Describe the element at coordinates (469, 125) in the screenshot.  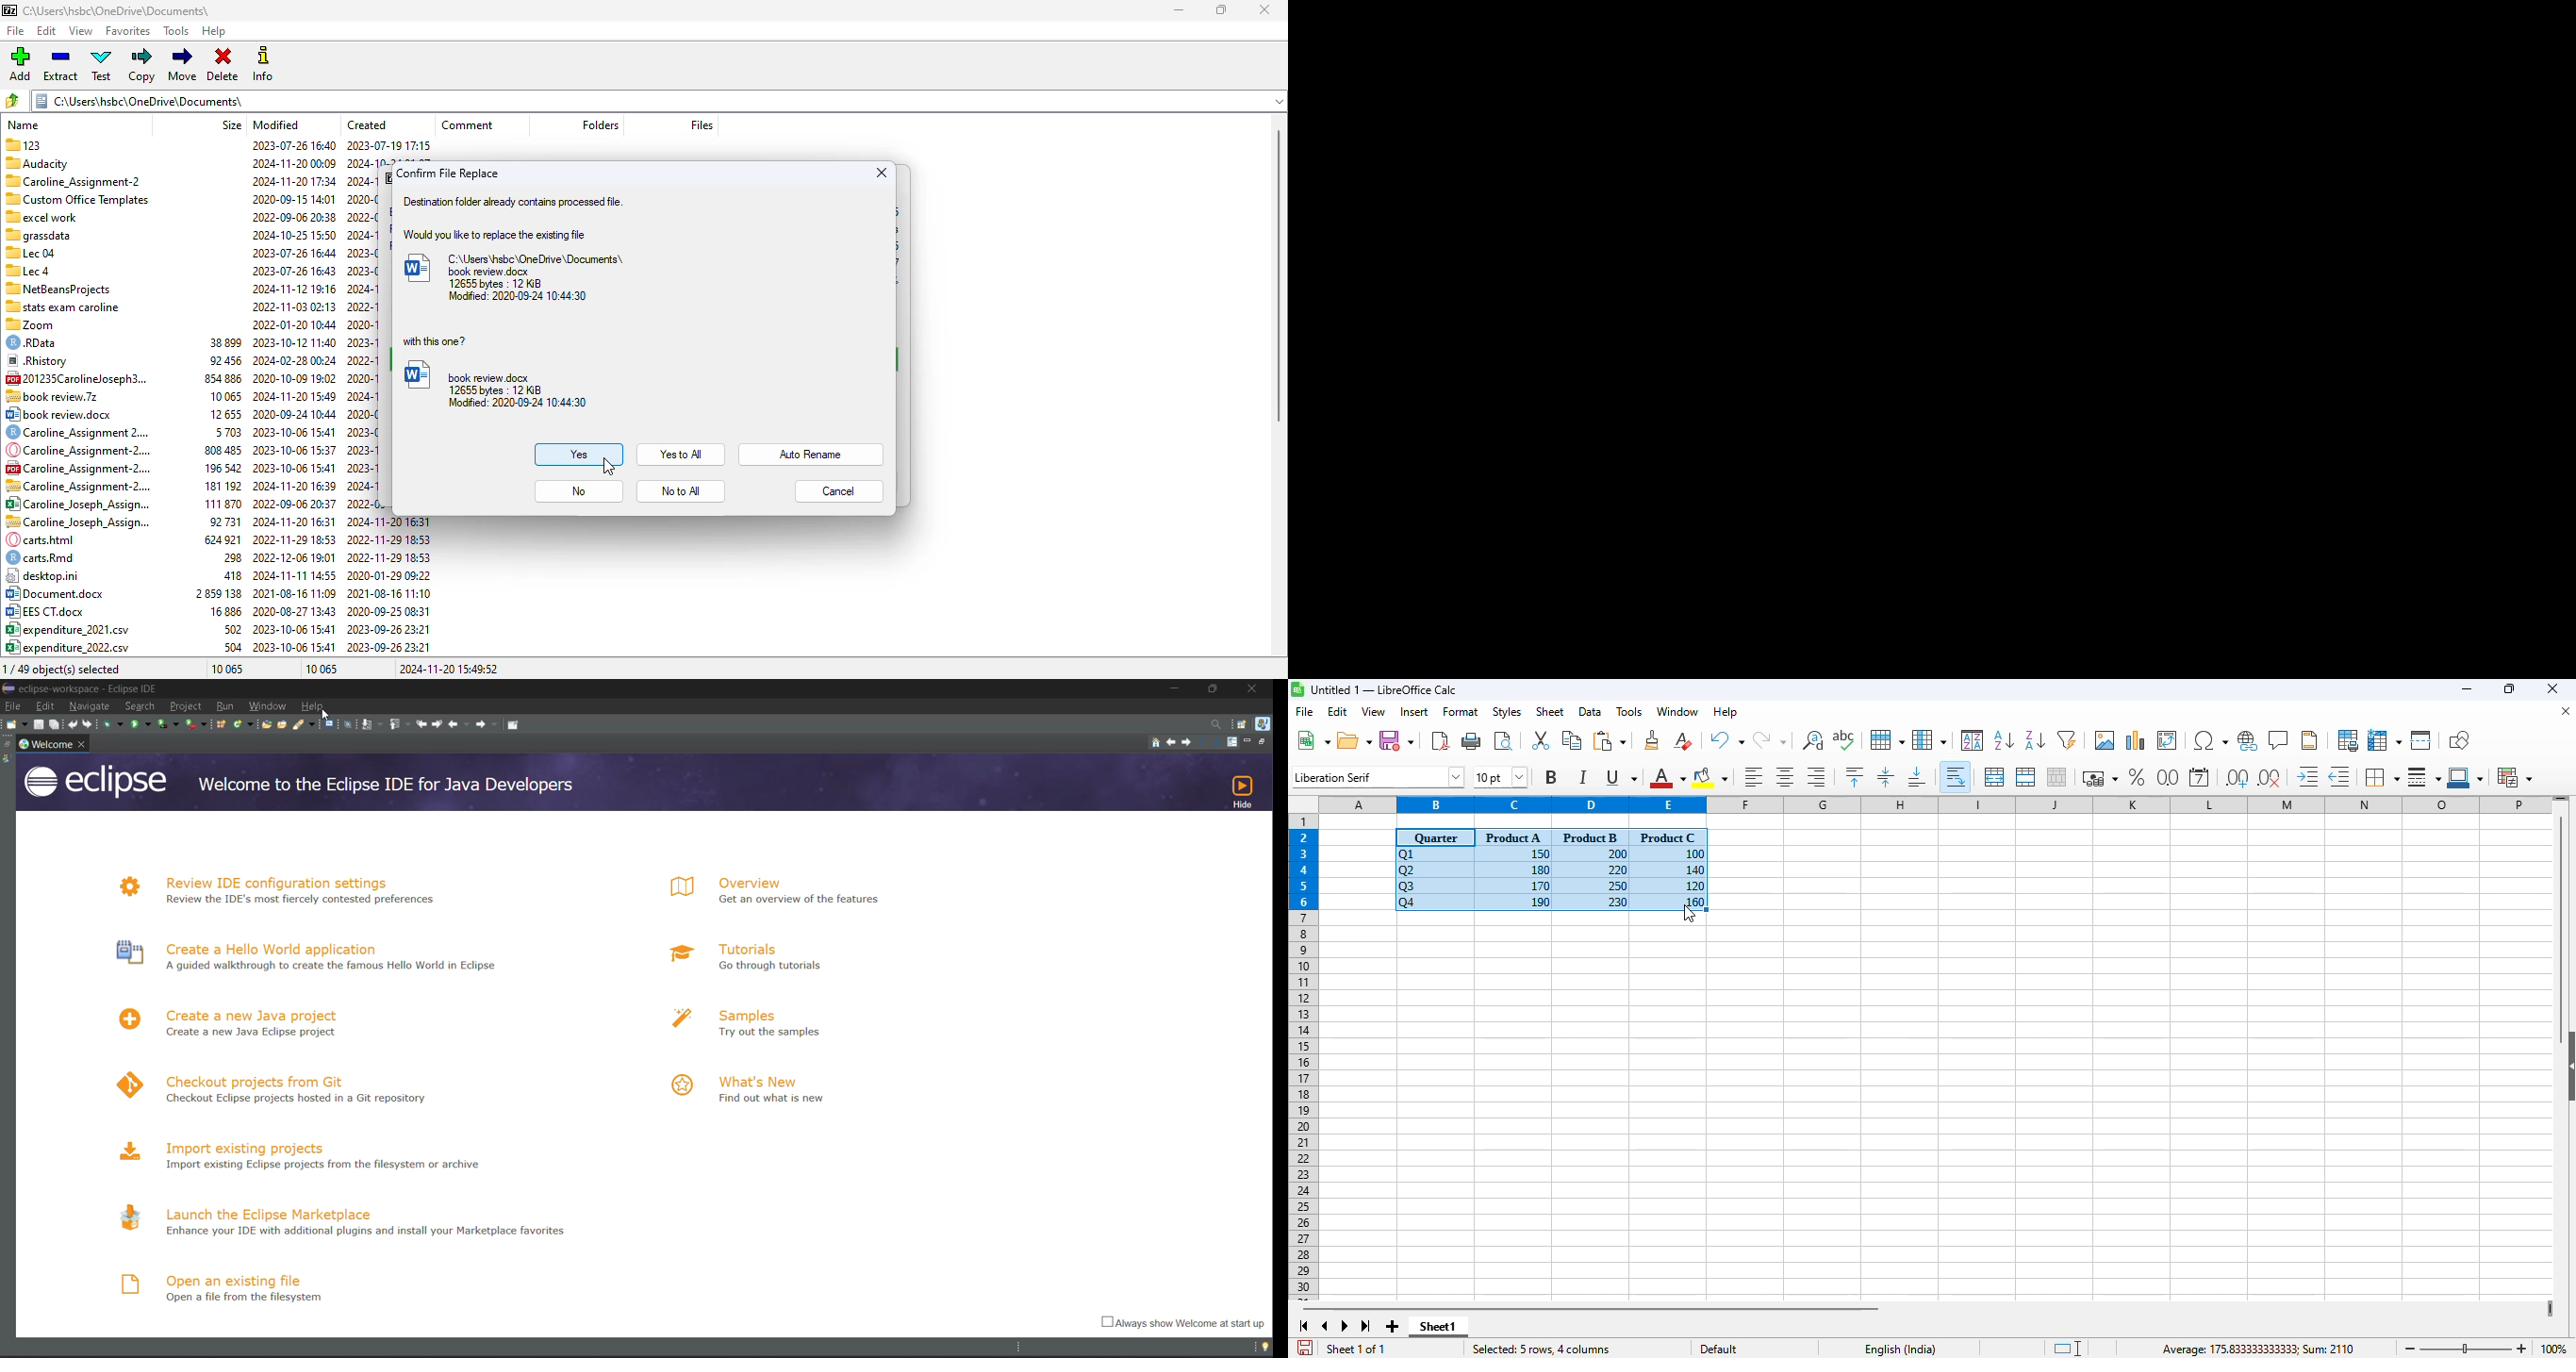
I see `comment` at that location.